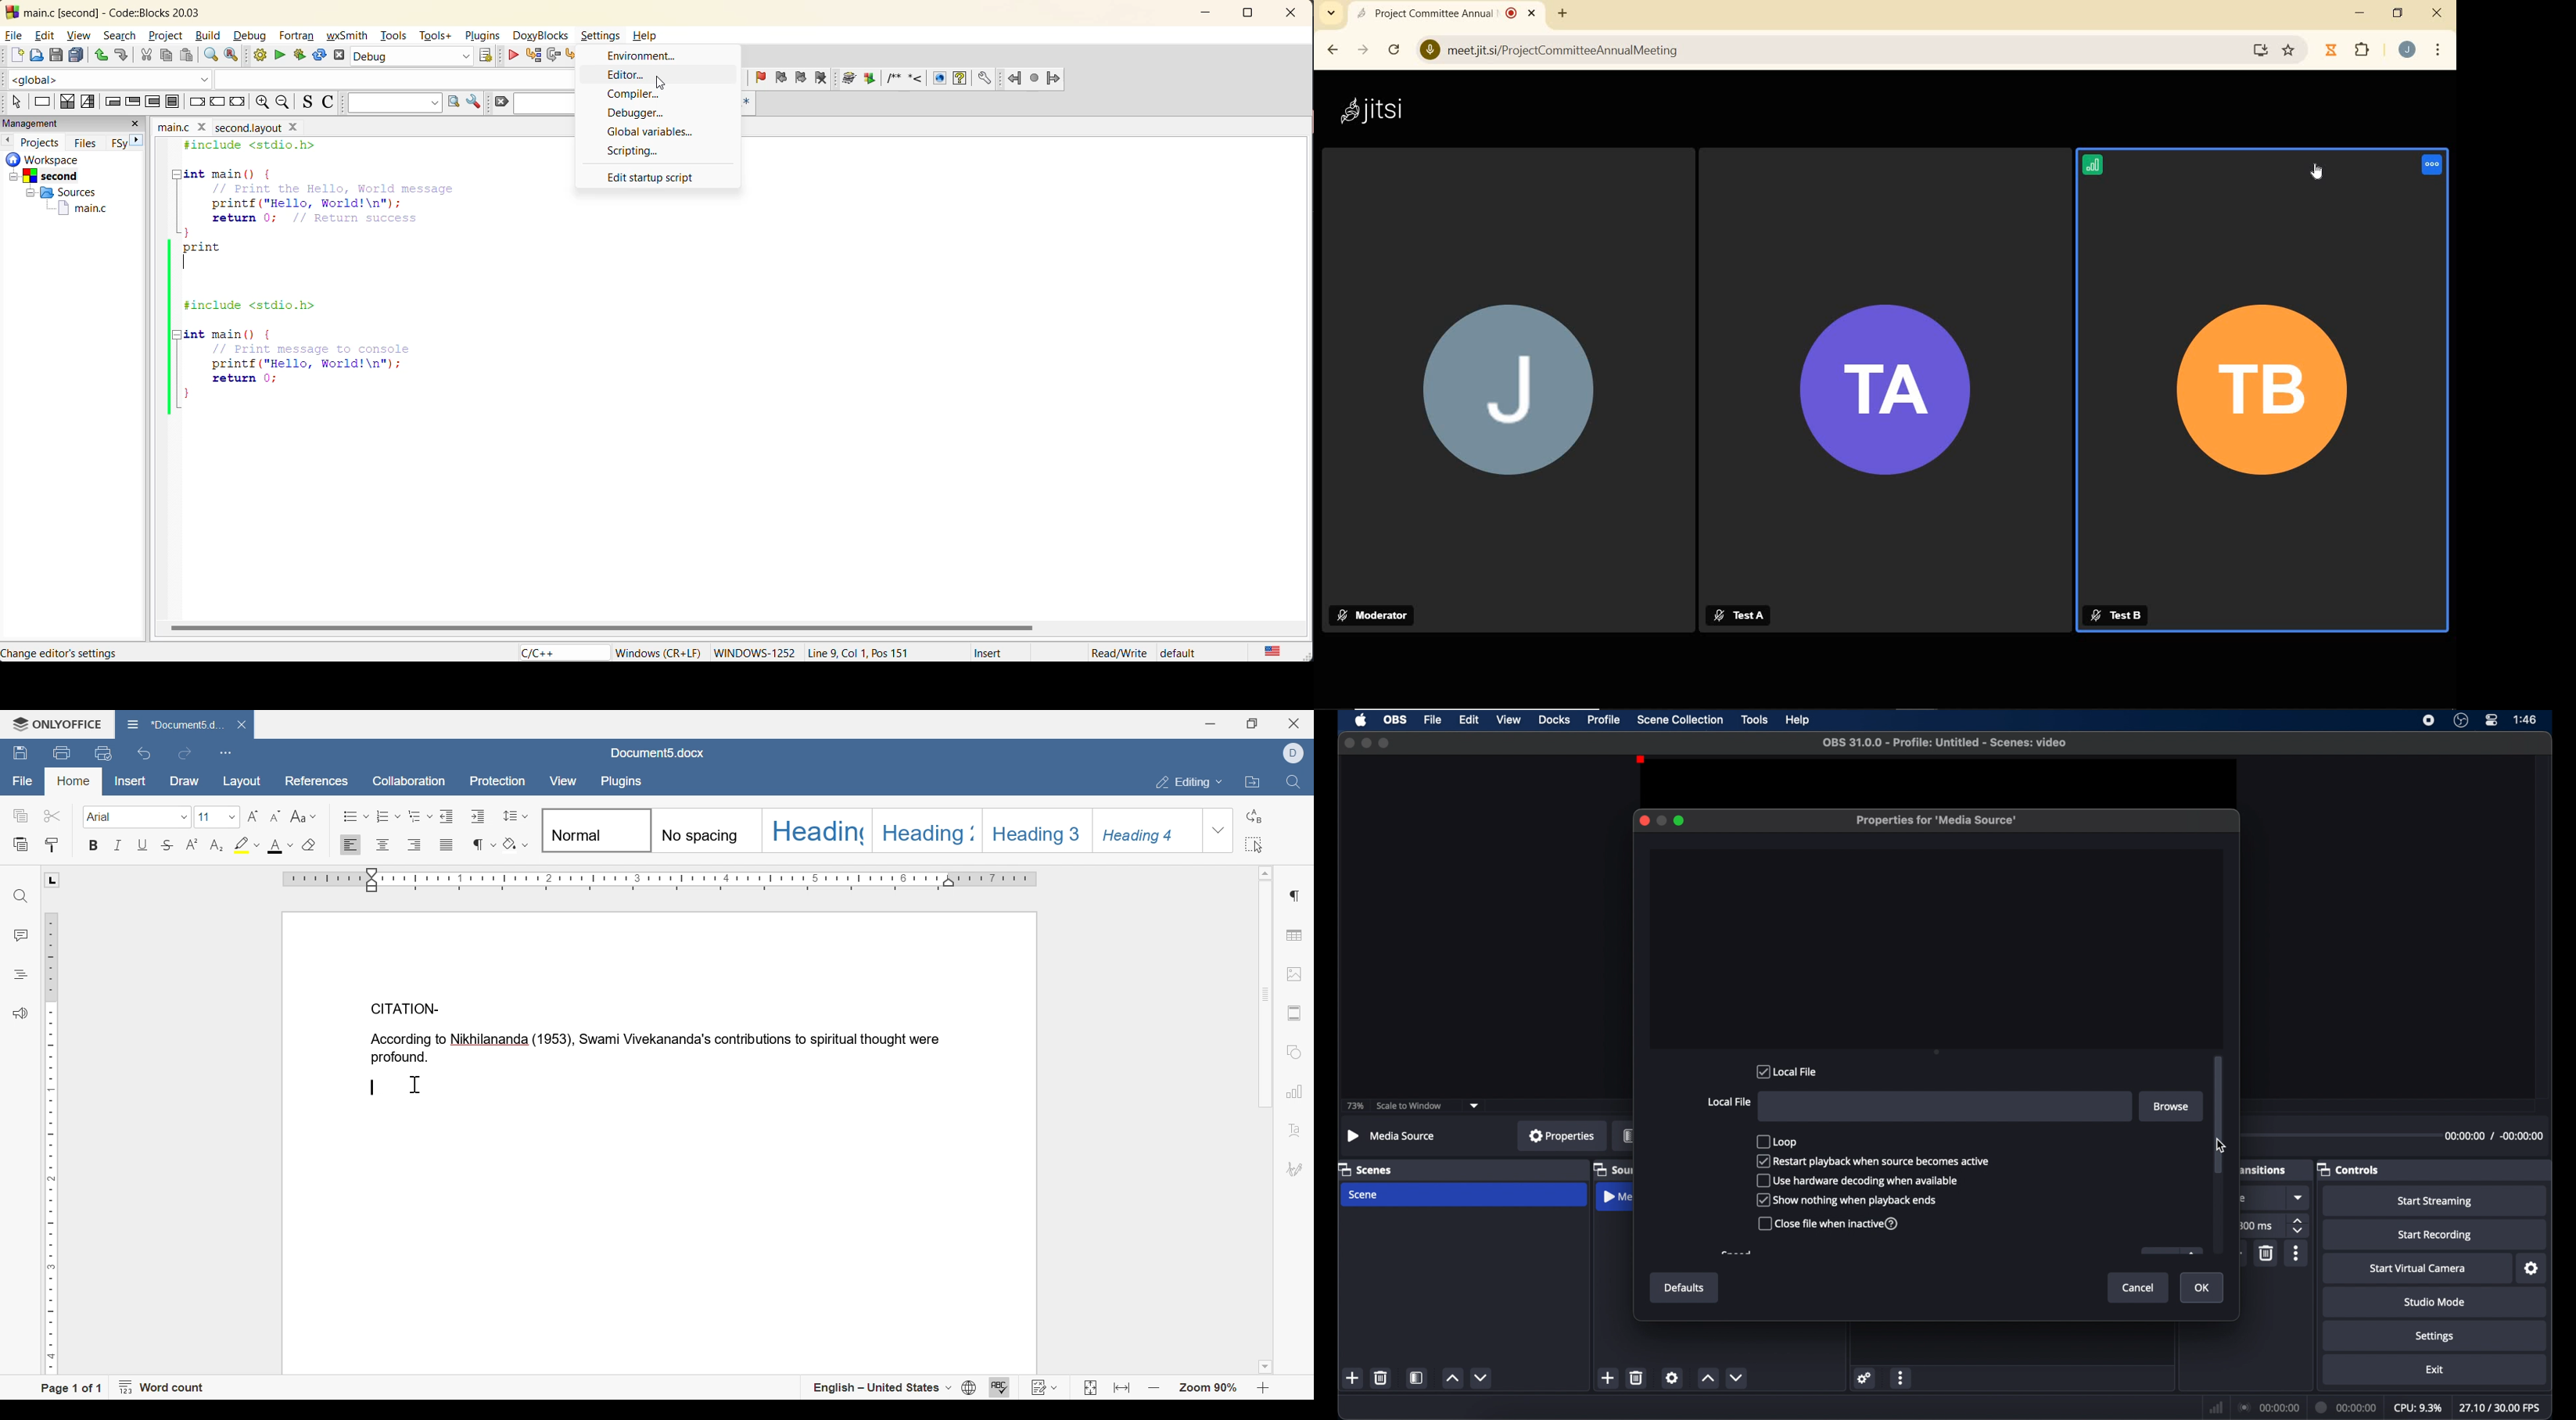 The image size is (2576, 1428). What do you see at coordinates (1433, 721) in the screenshot?
I see `file` at bounding box center [1433, 721].